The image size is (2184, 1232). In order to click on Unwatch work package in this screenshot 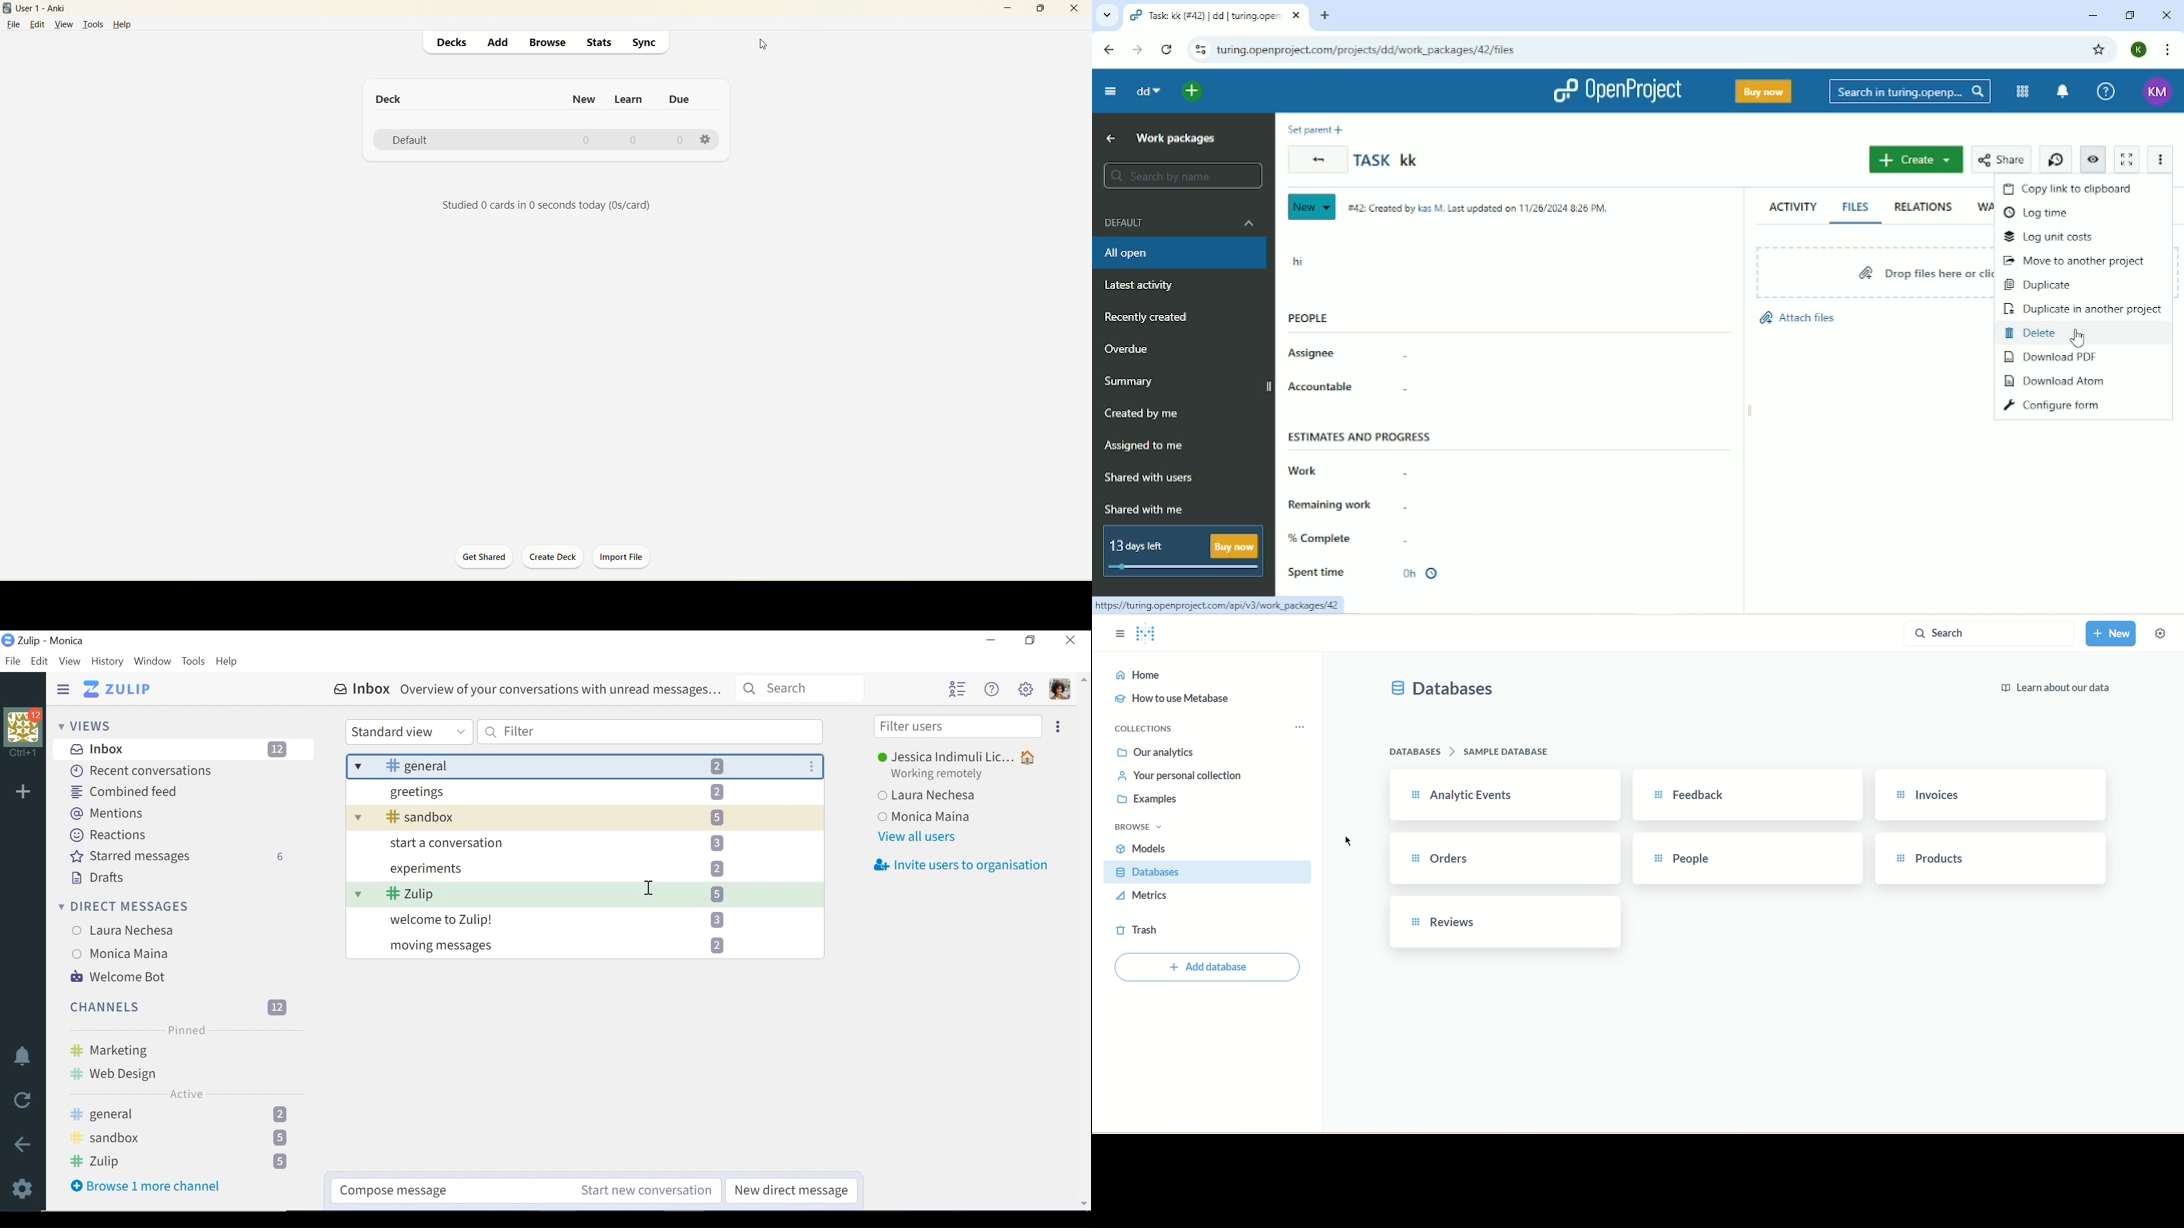, I will do `click(2092, 160)`.